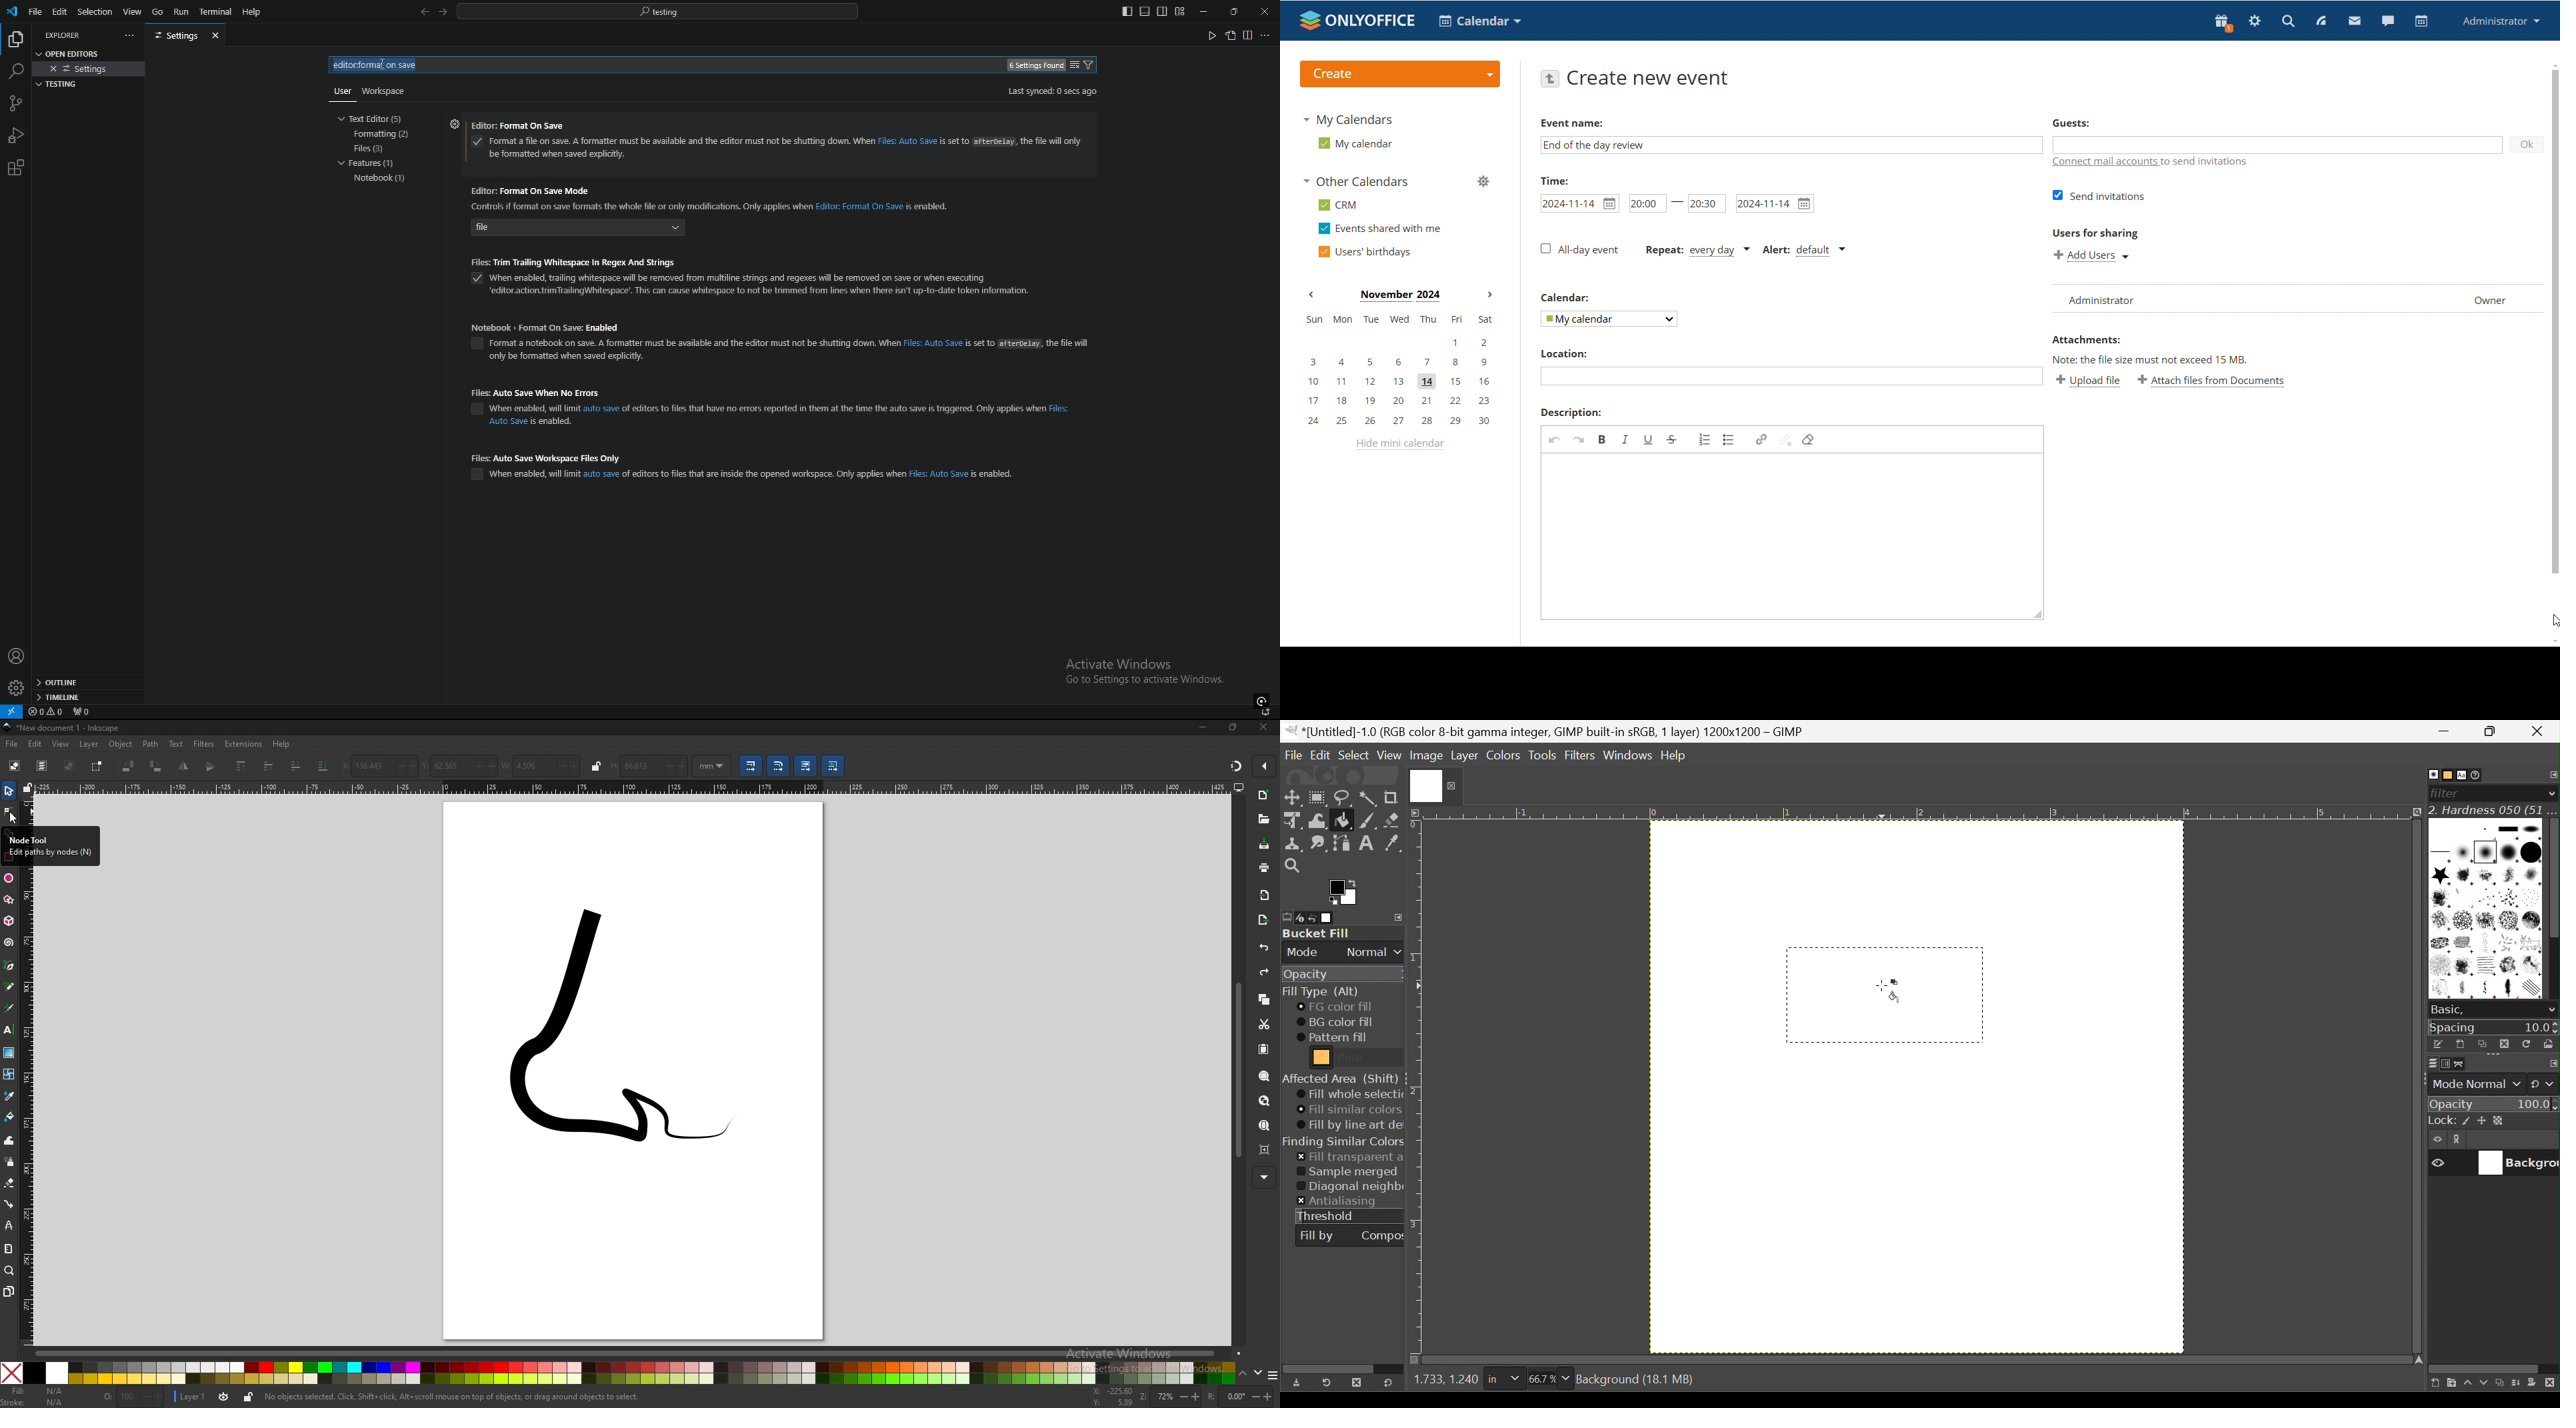 This screenshot has height=1428, width=2576. What do you see at coordinates (384, 134) in the screenshot?
I see `formatting` at bounding box center [384, 134].